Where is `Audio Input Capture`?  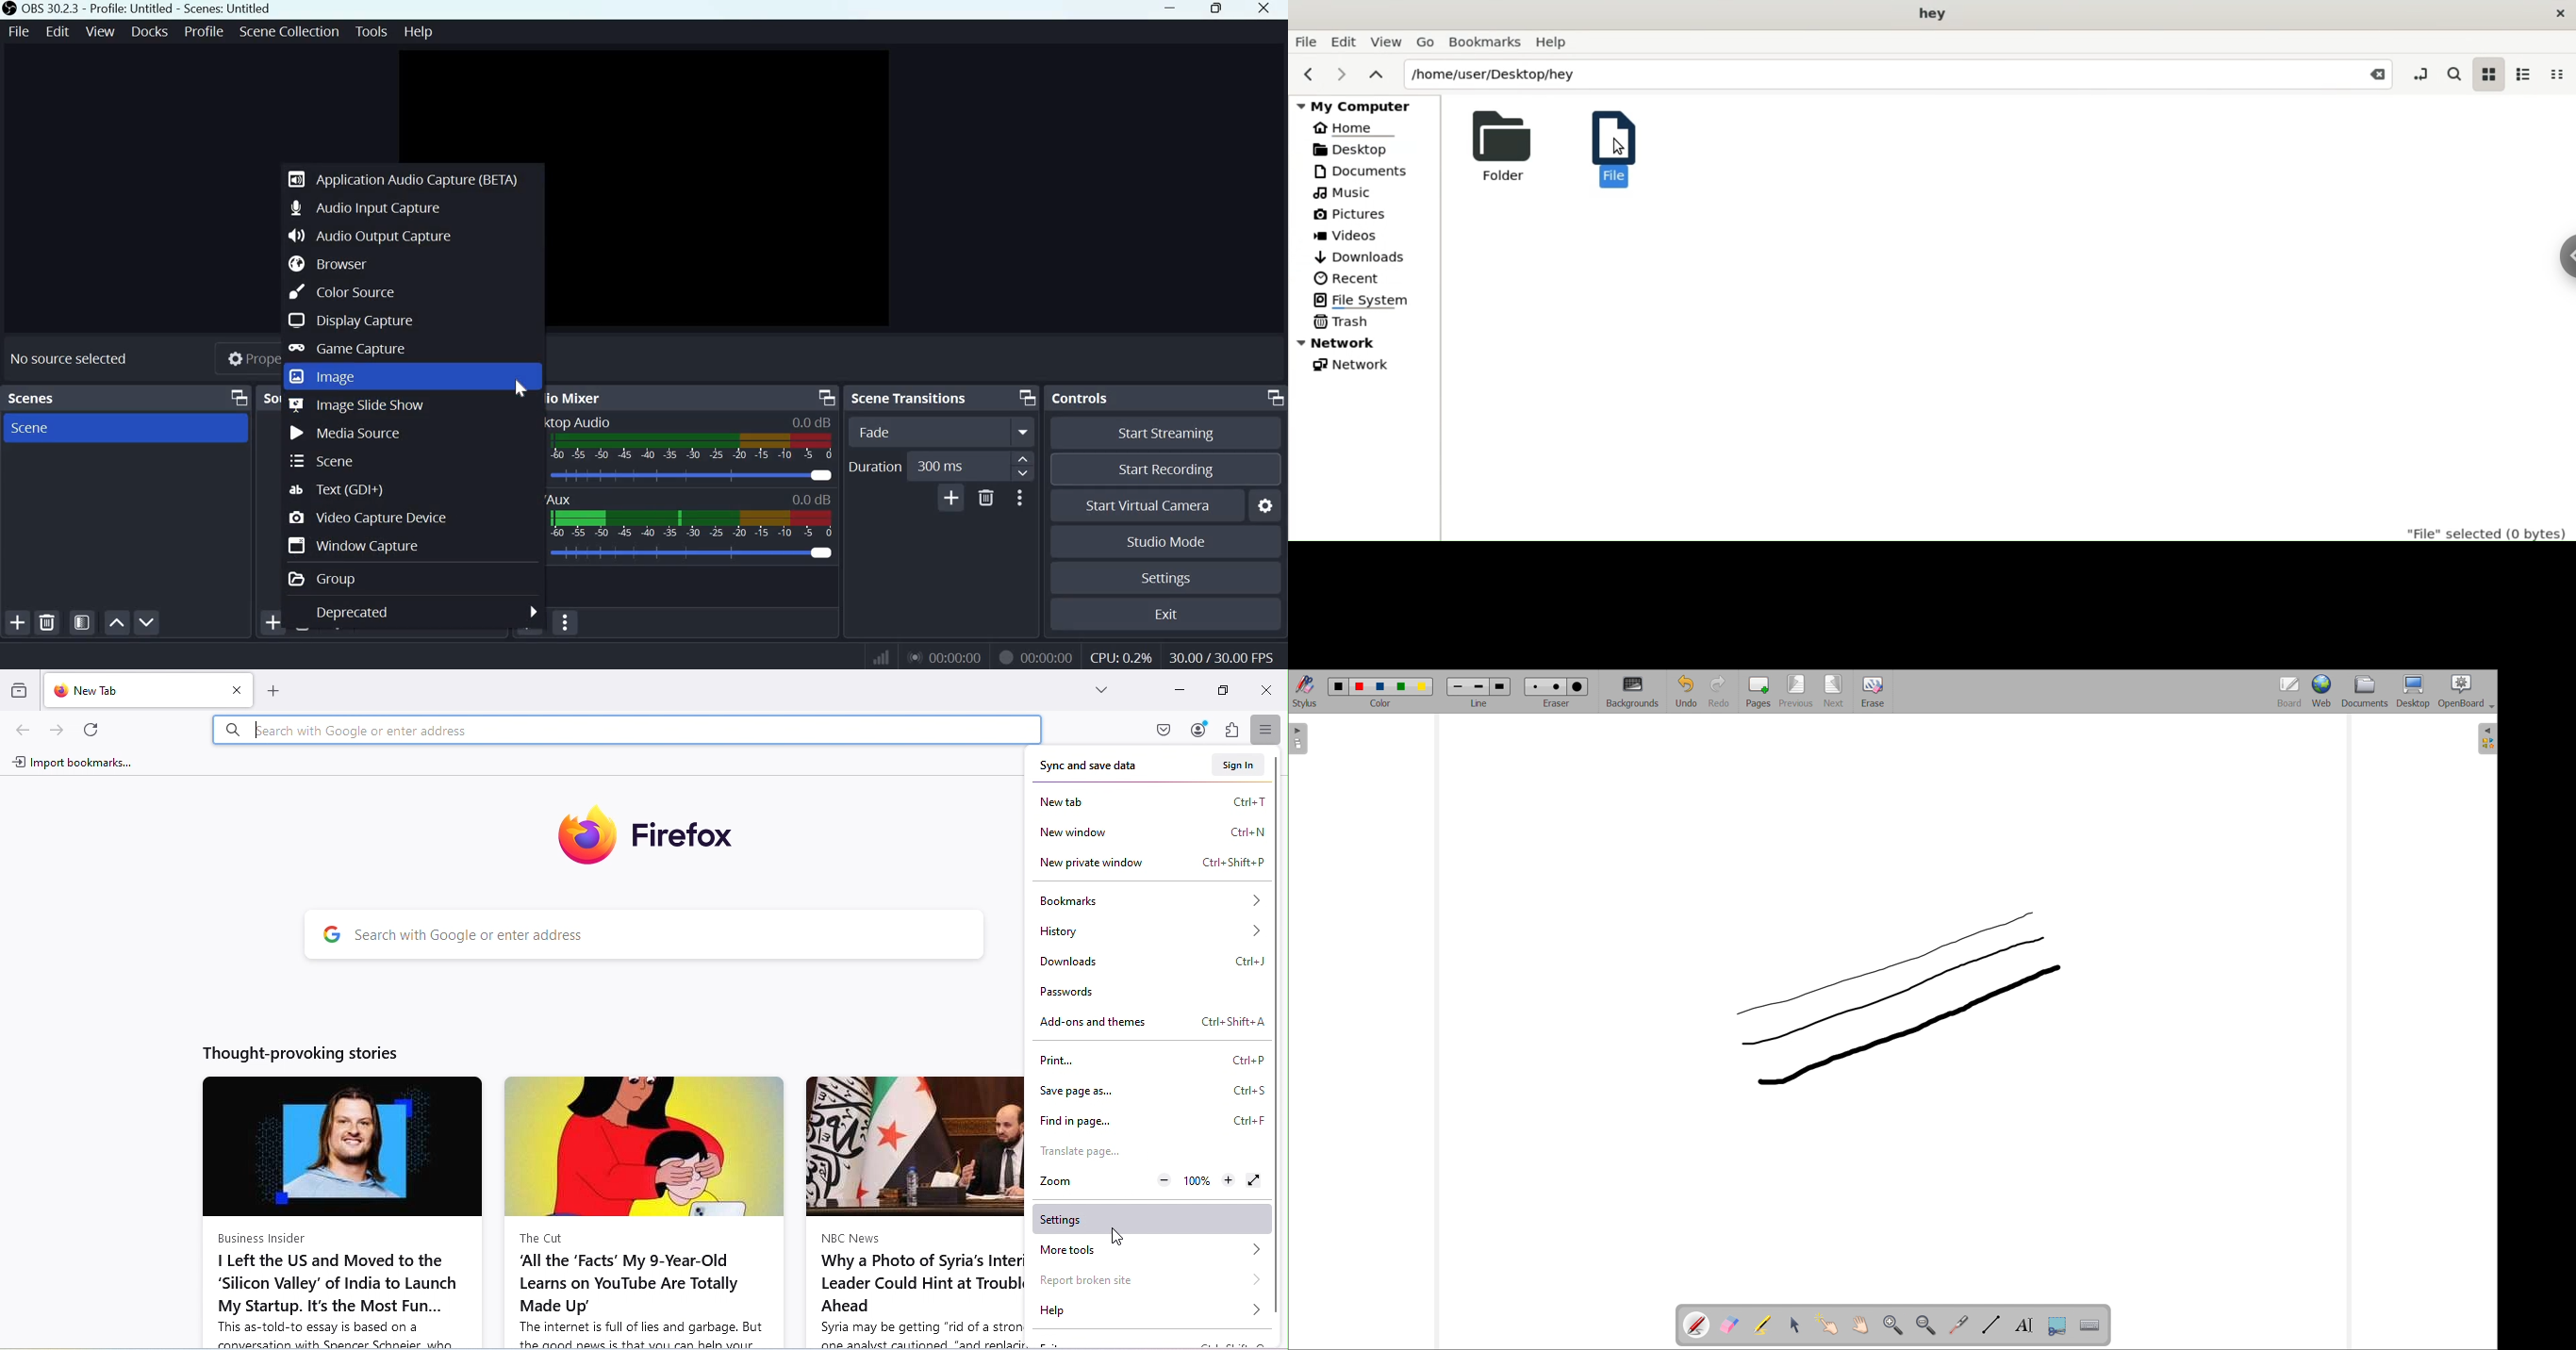 Audio Input Capture is located at coordinates (364, 207).